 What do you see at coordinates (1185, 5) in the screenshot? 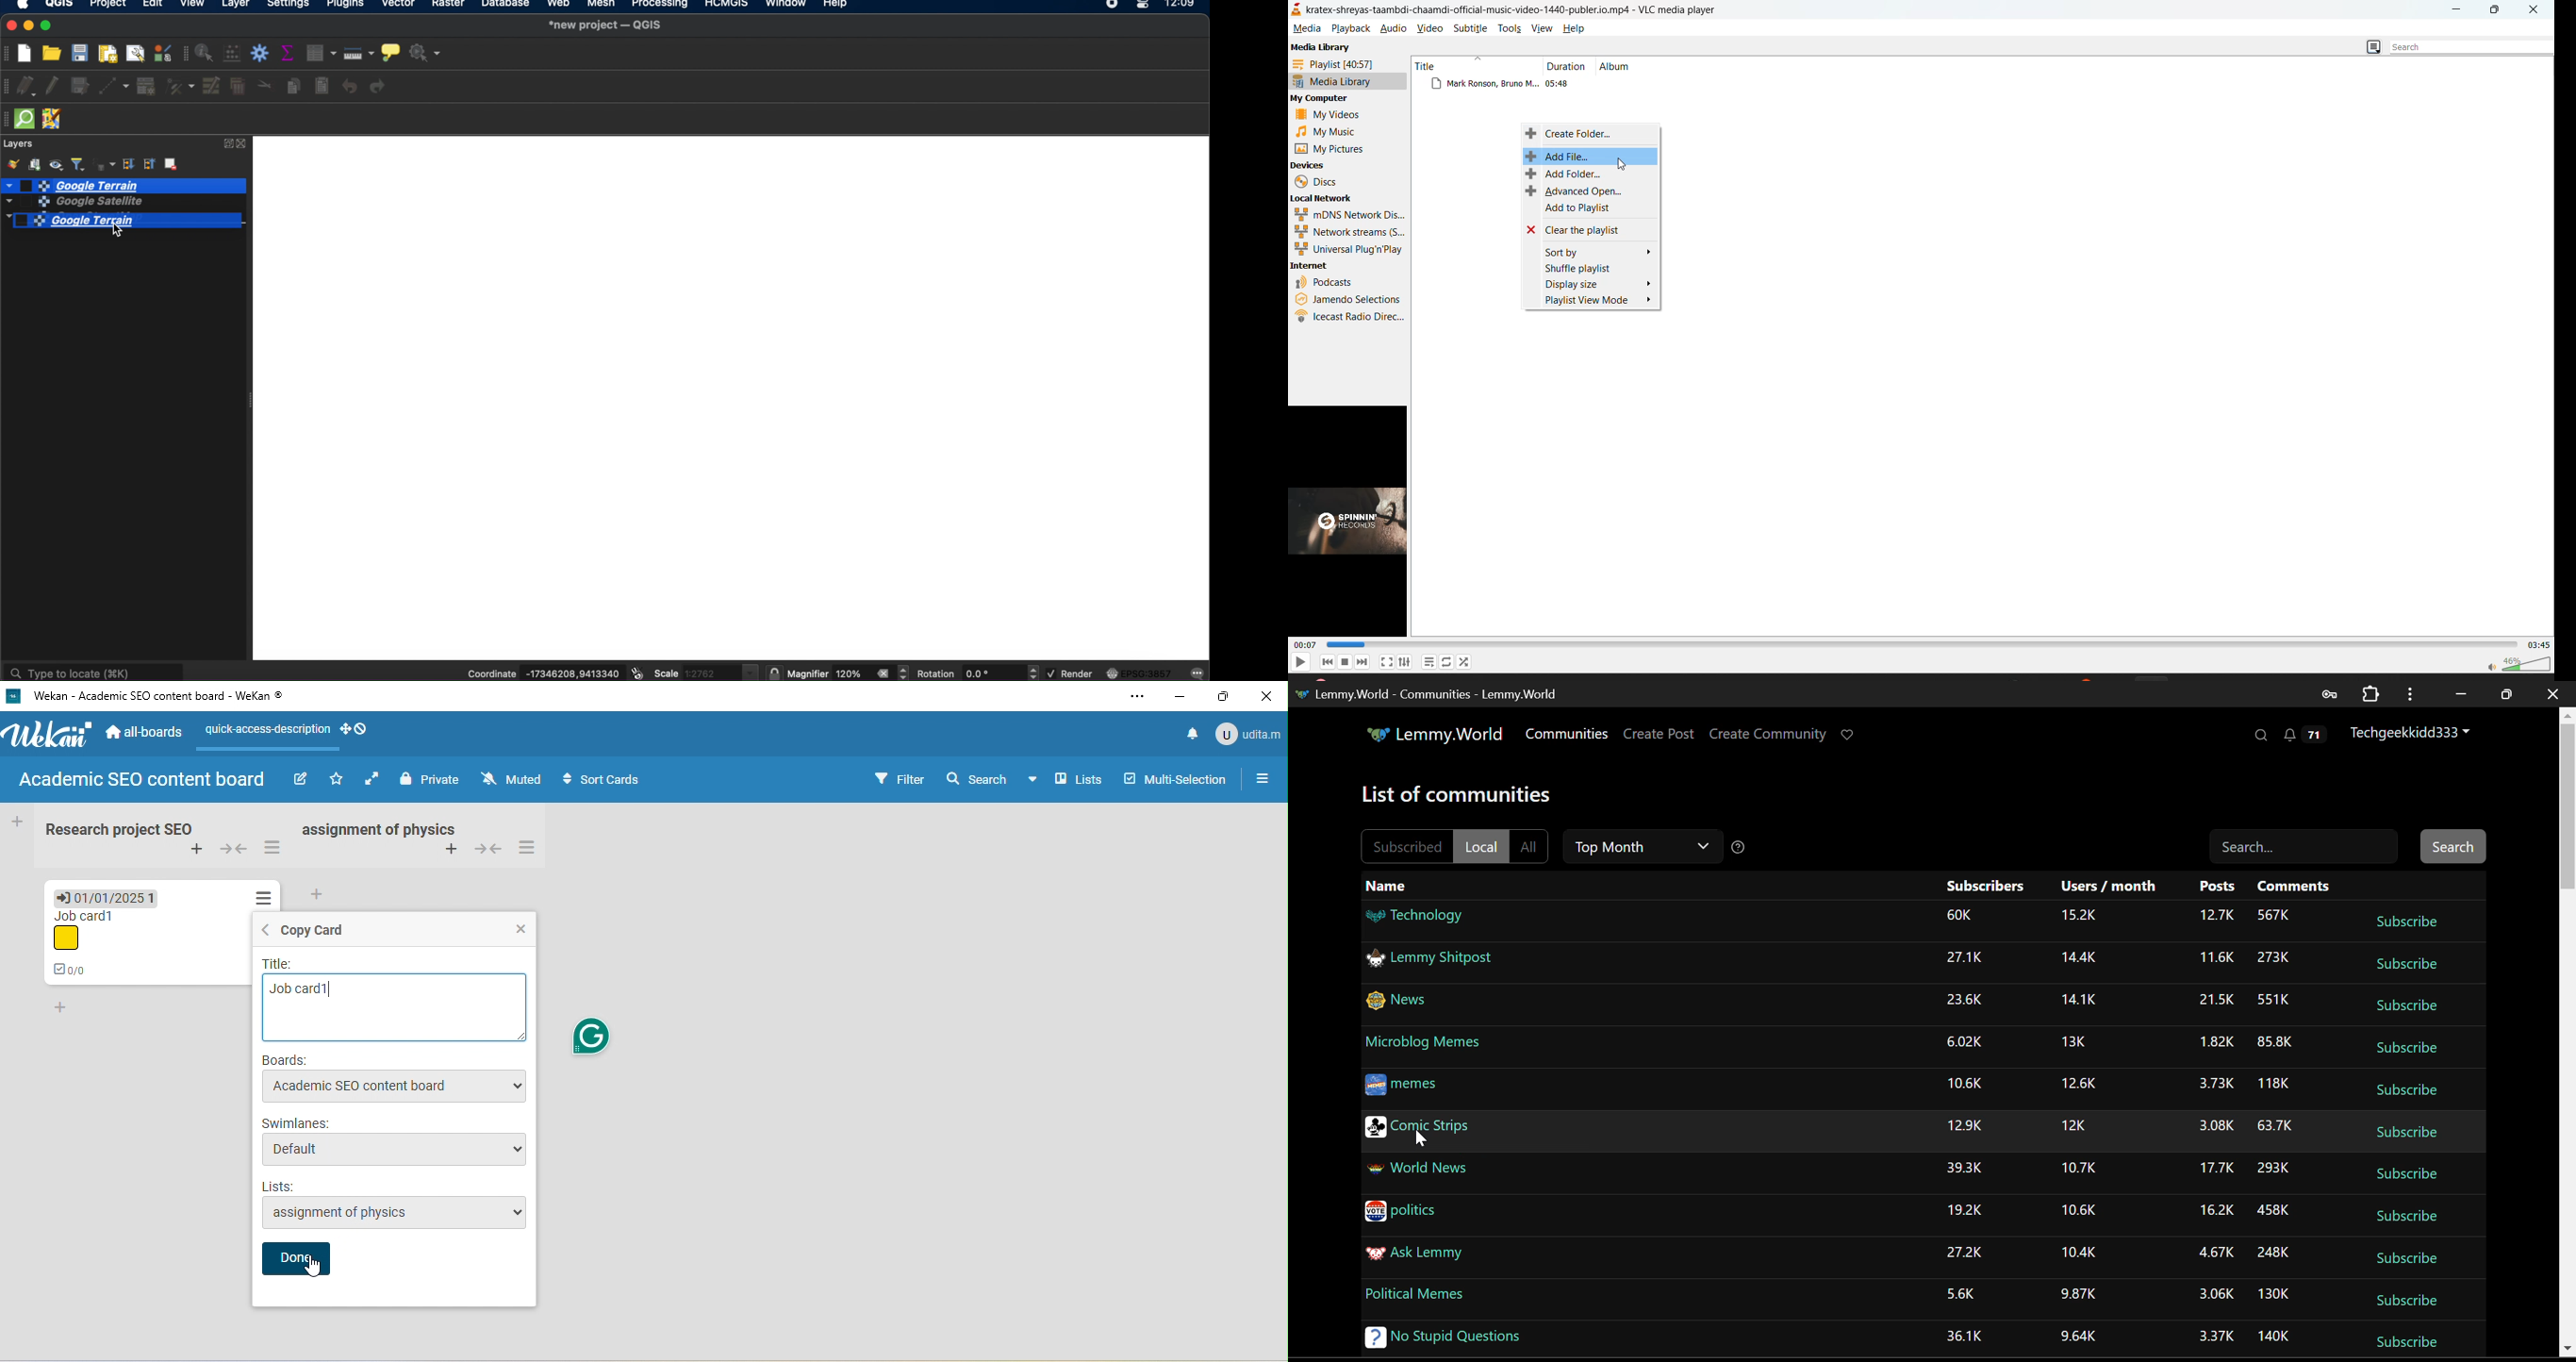
I see `12.09` at bounding box center [1185, 5].